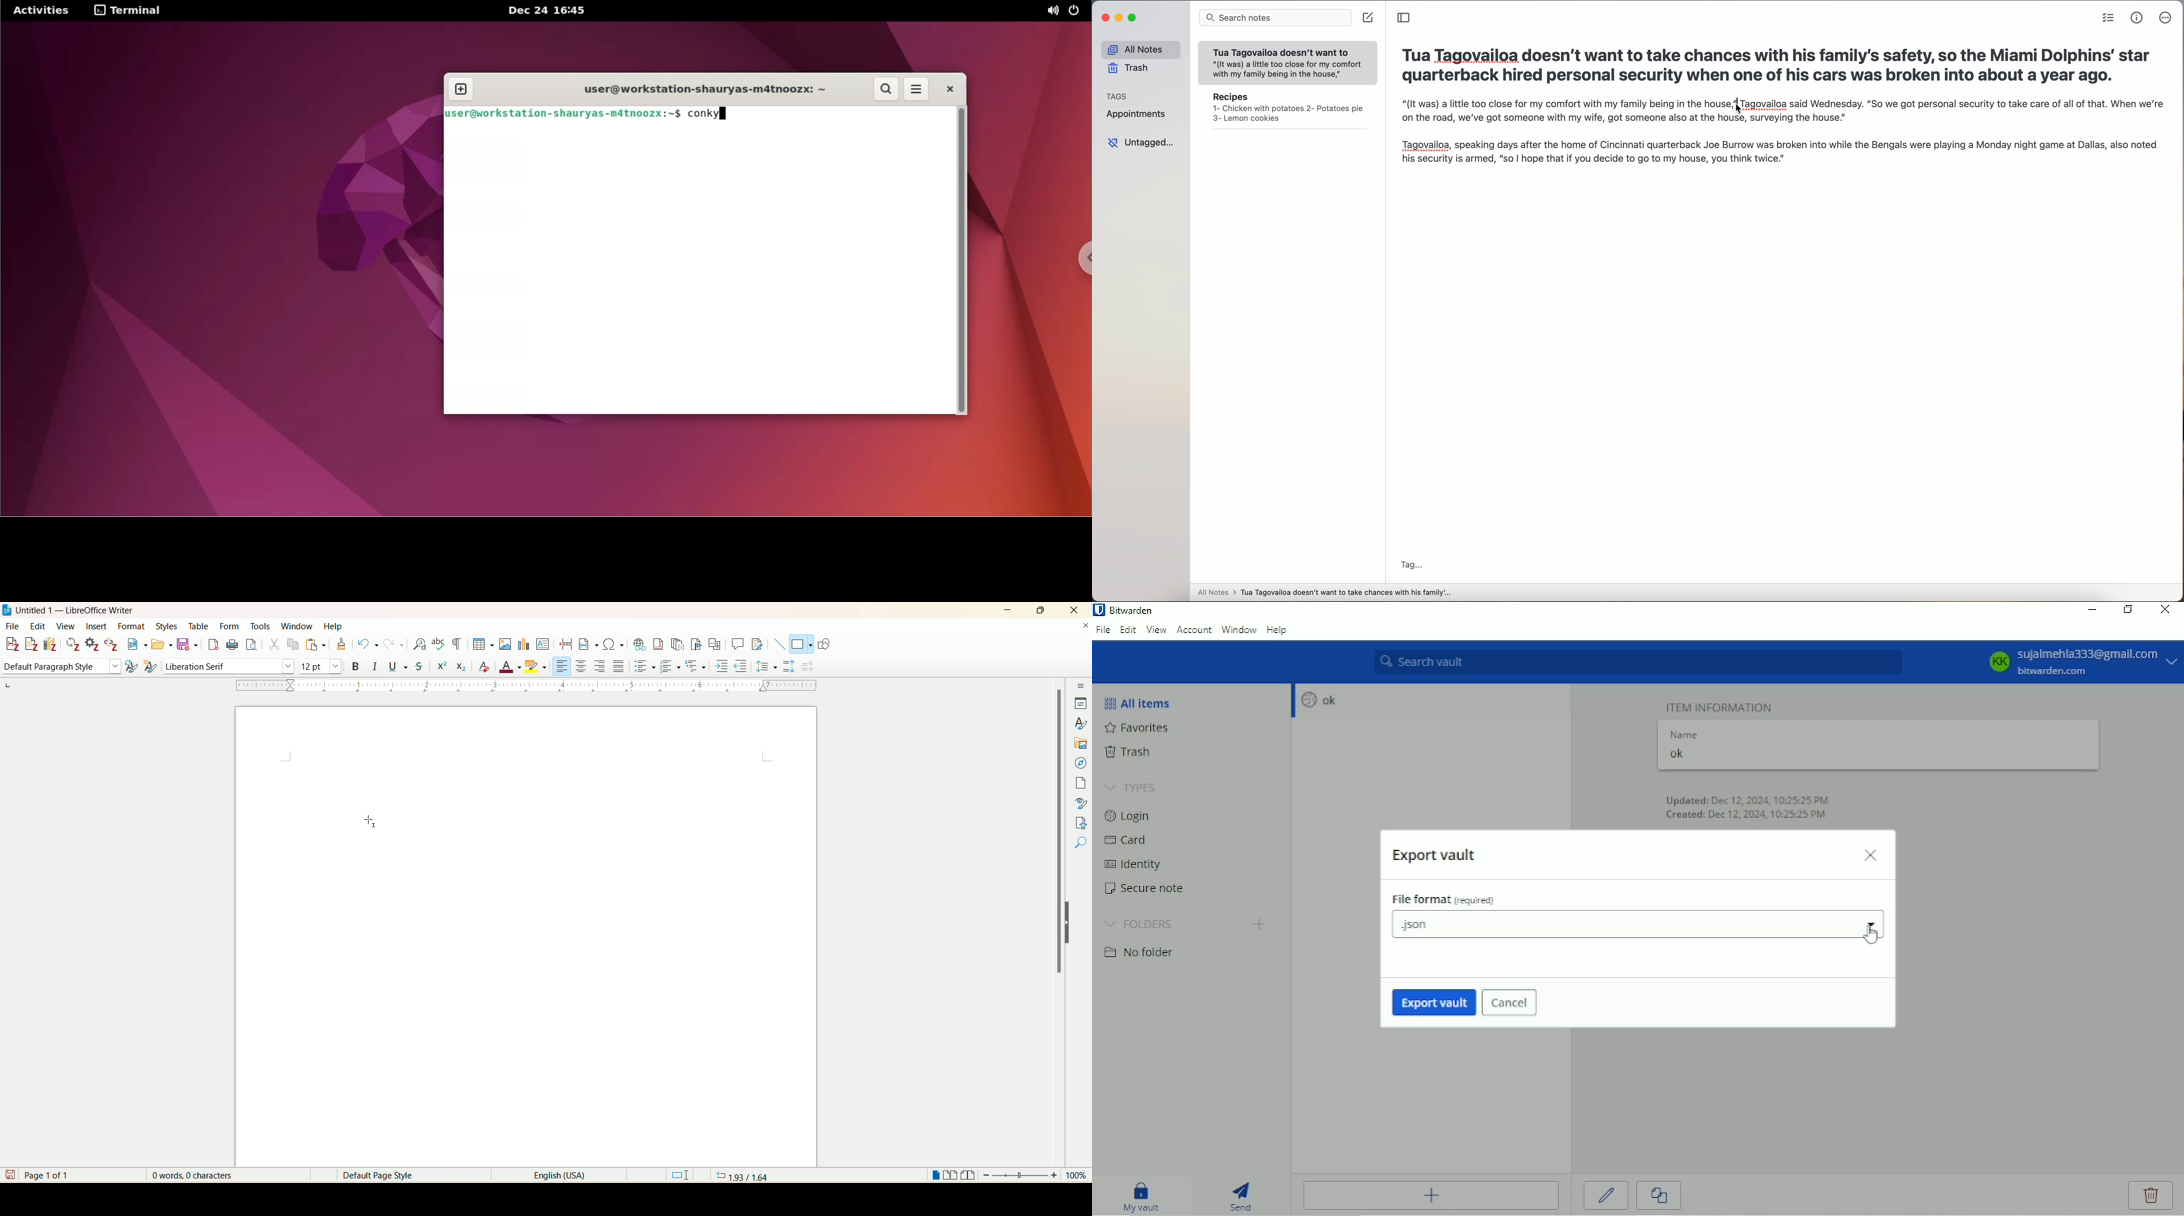 The height and width of the screenshot is (1232, 2184). I want to click on align center, so click(581, 667).